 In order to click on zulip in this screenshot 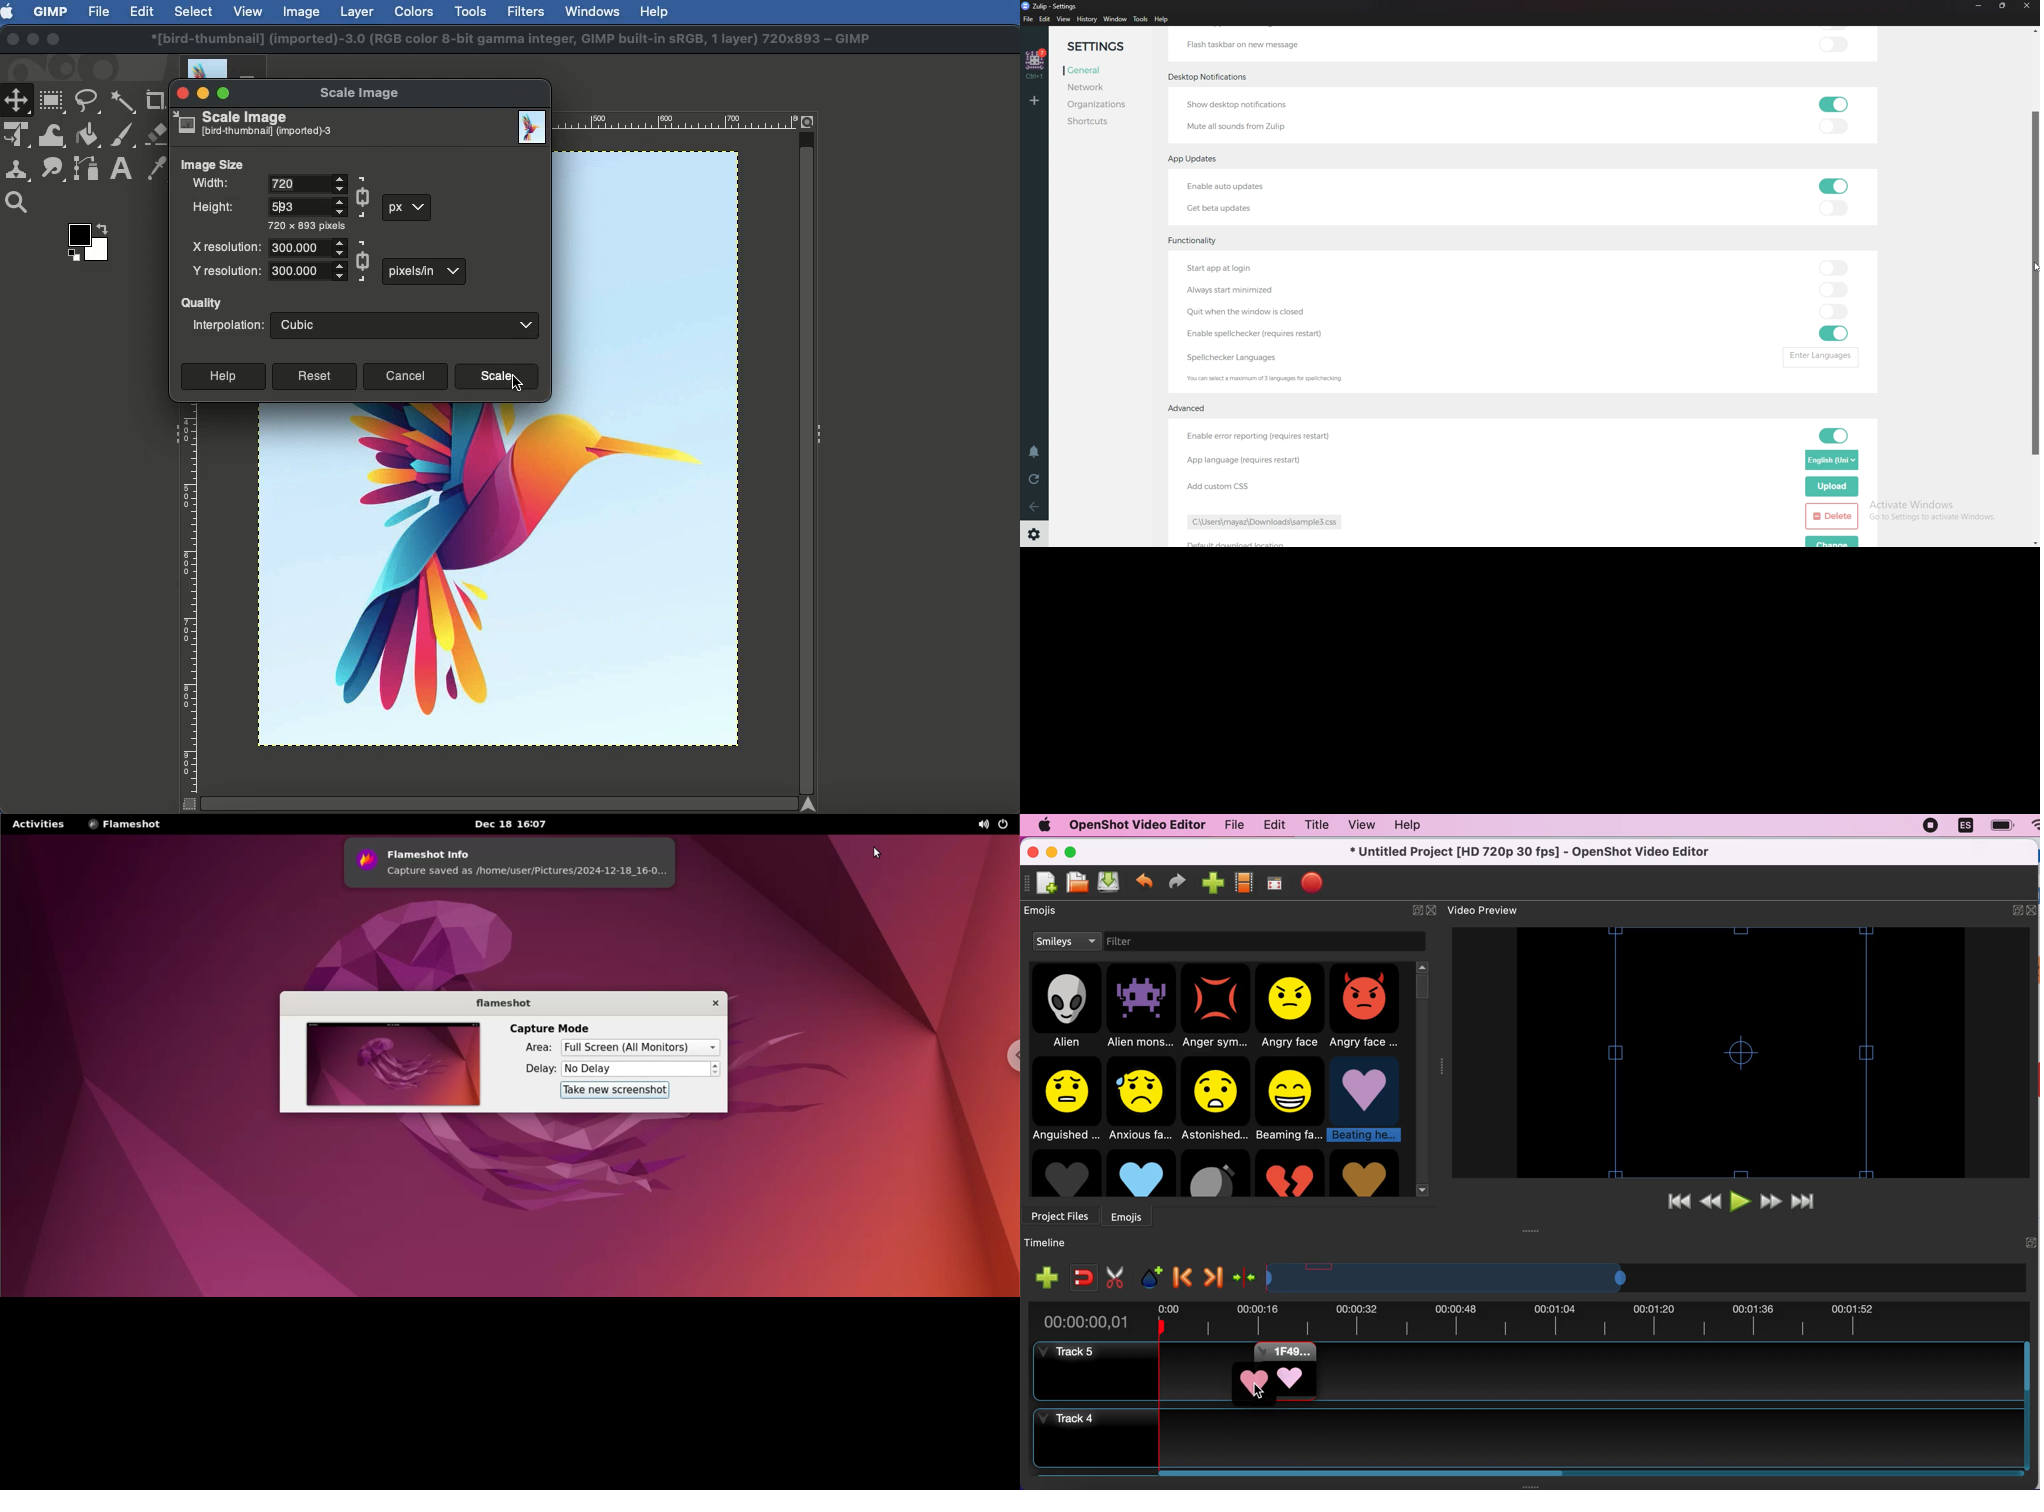, I will do `click(1048, 5)`.